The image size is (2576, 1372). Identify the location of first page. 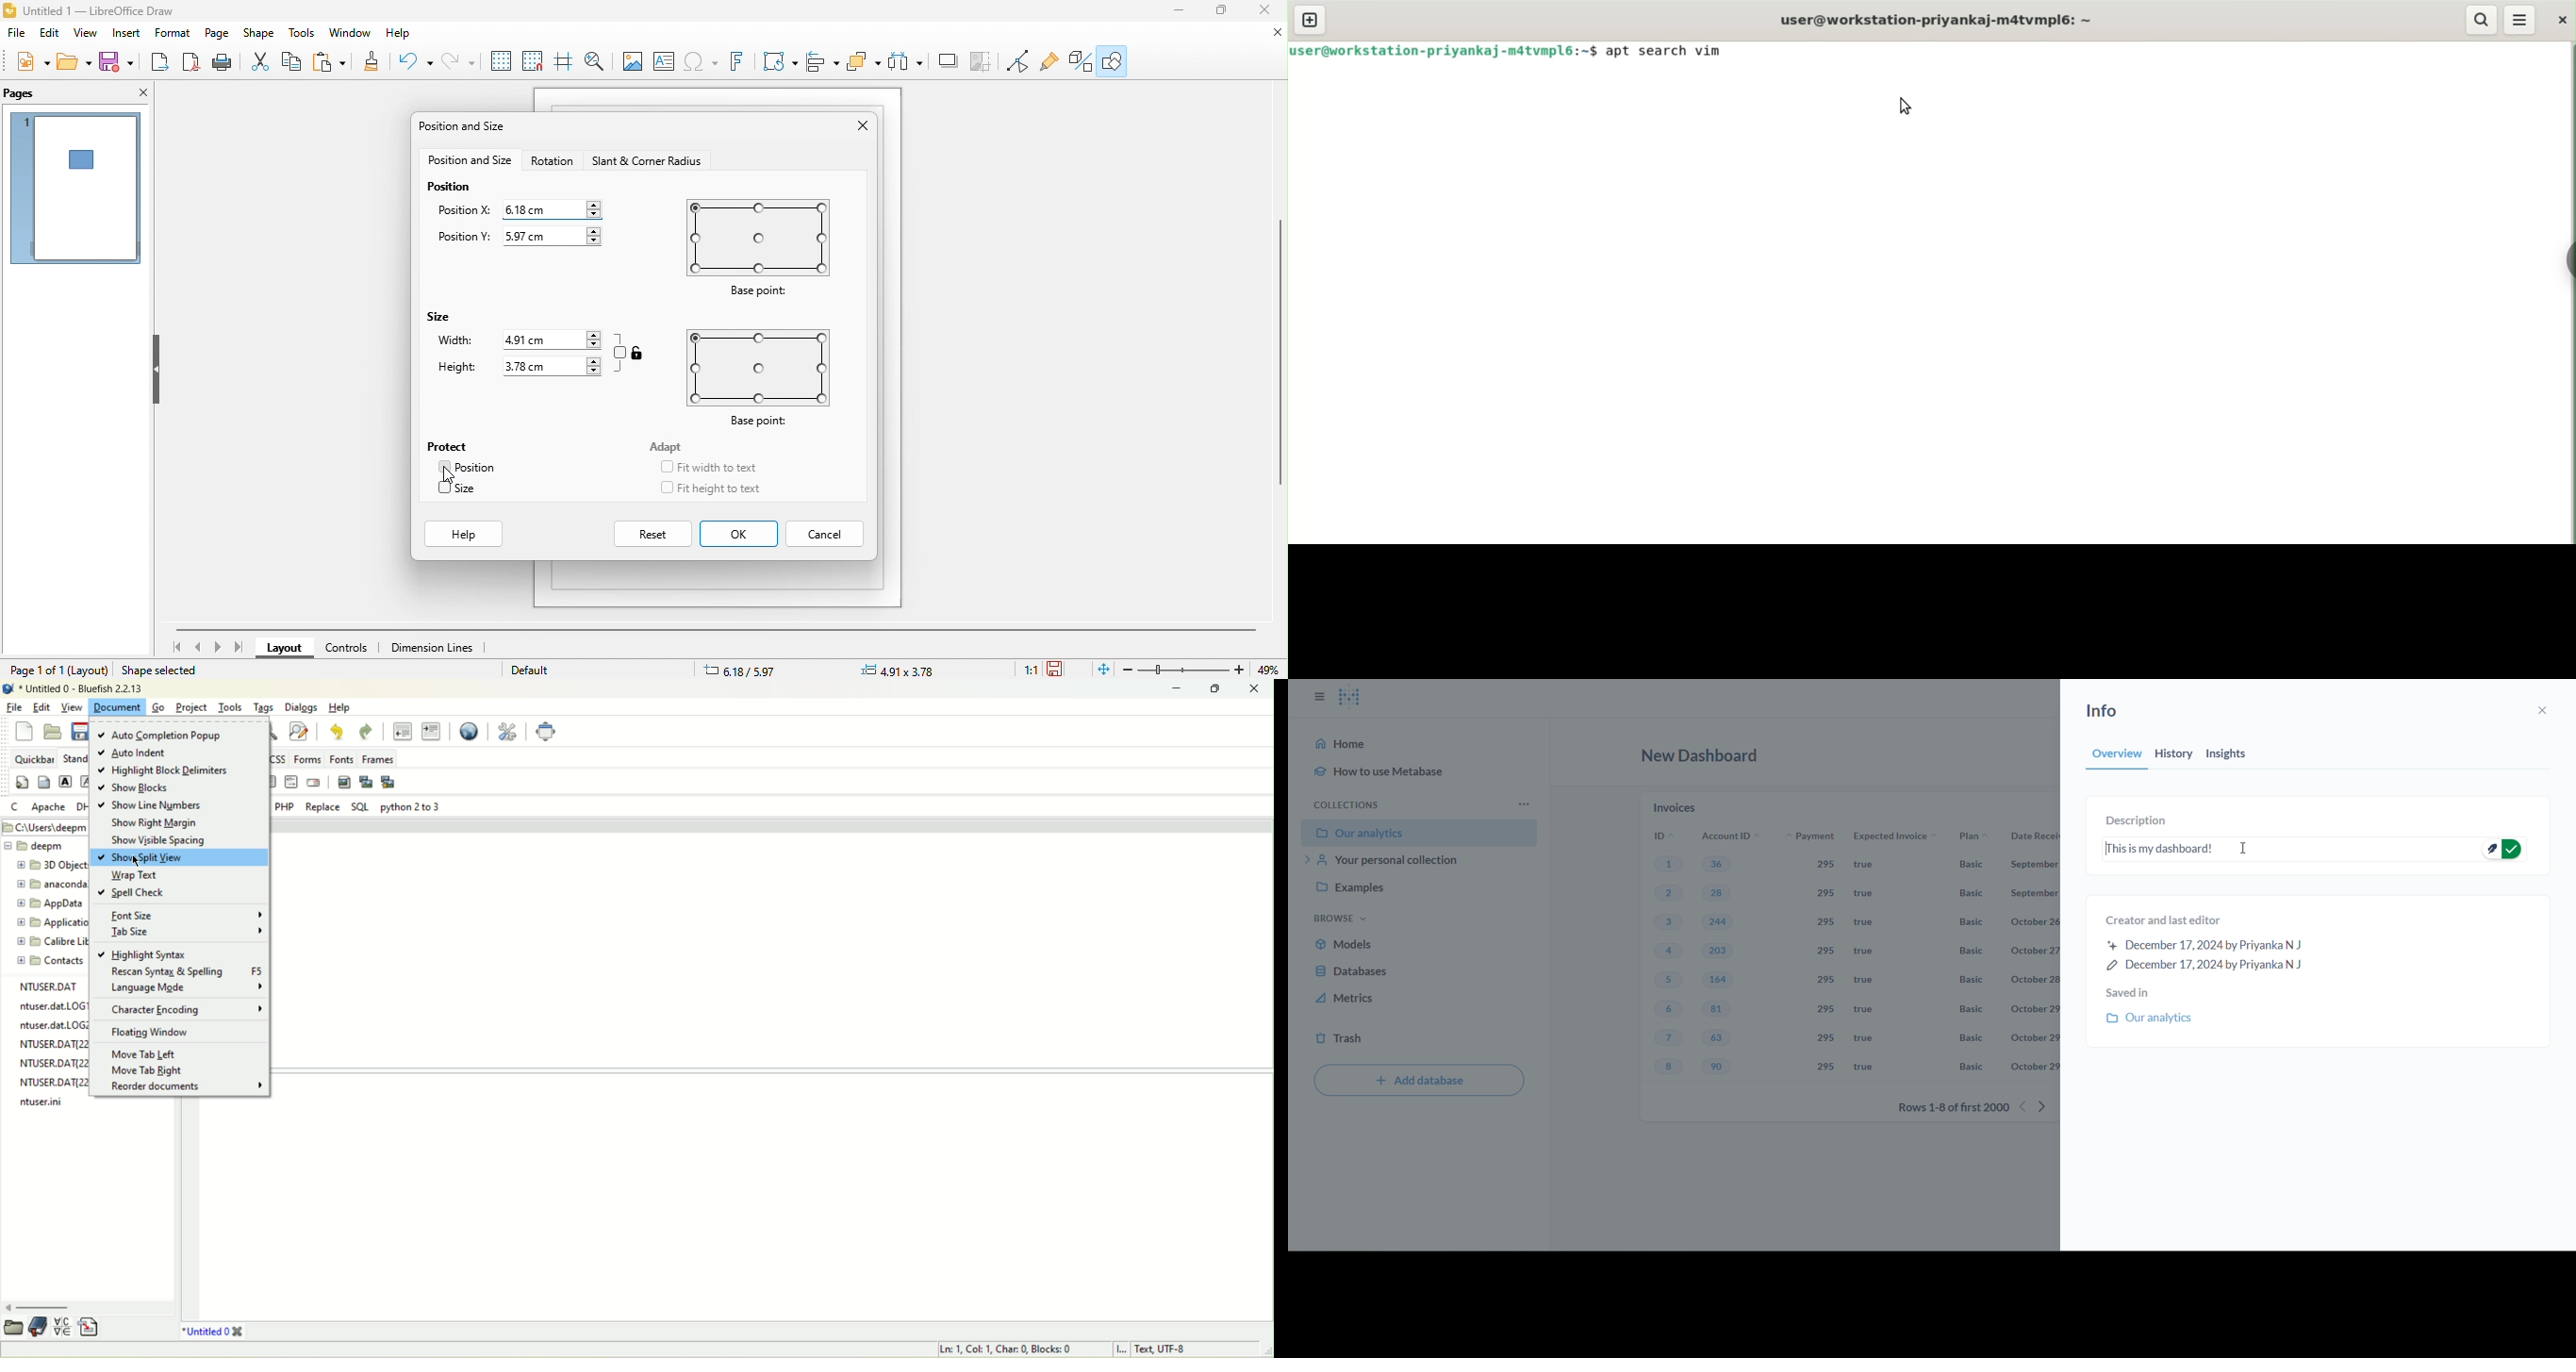
(176, 647).